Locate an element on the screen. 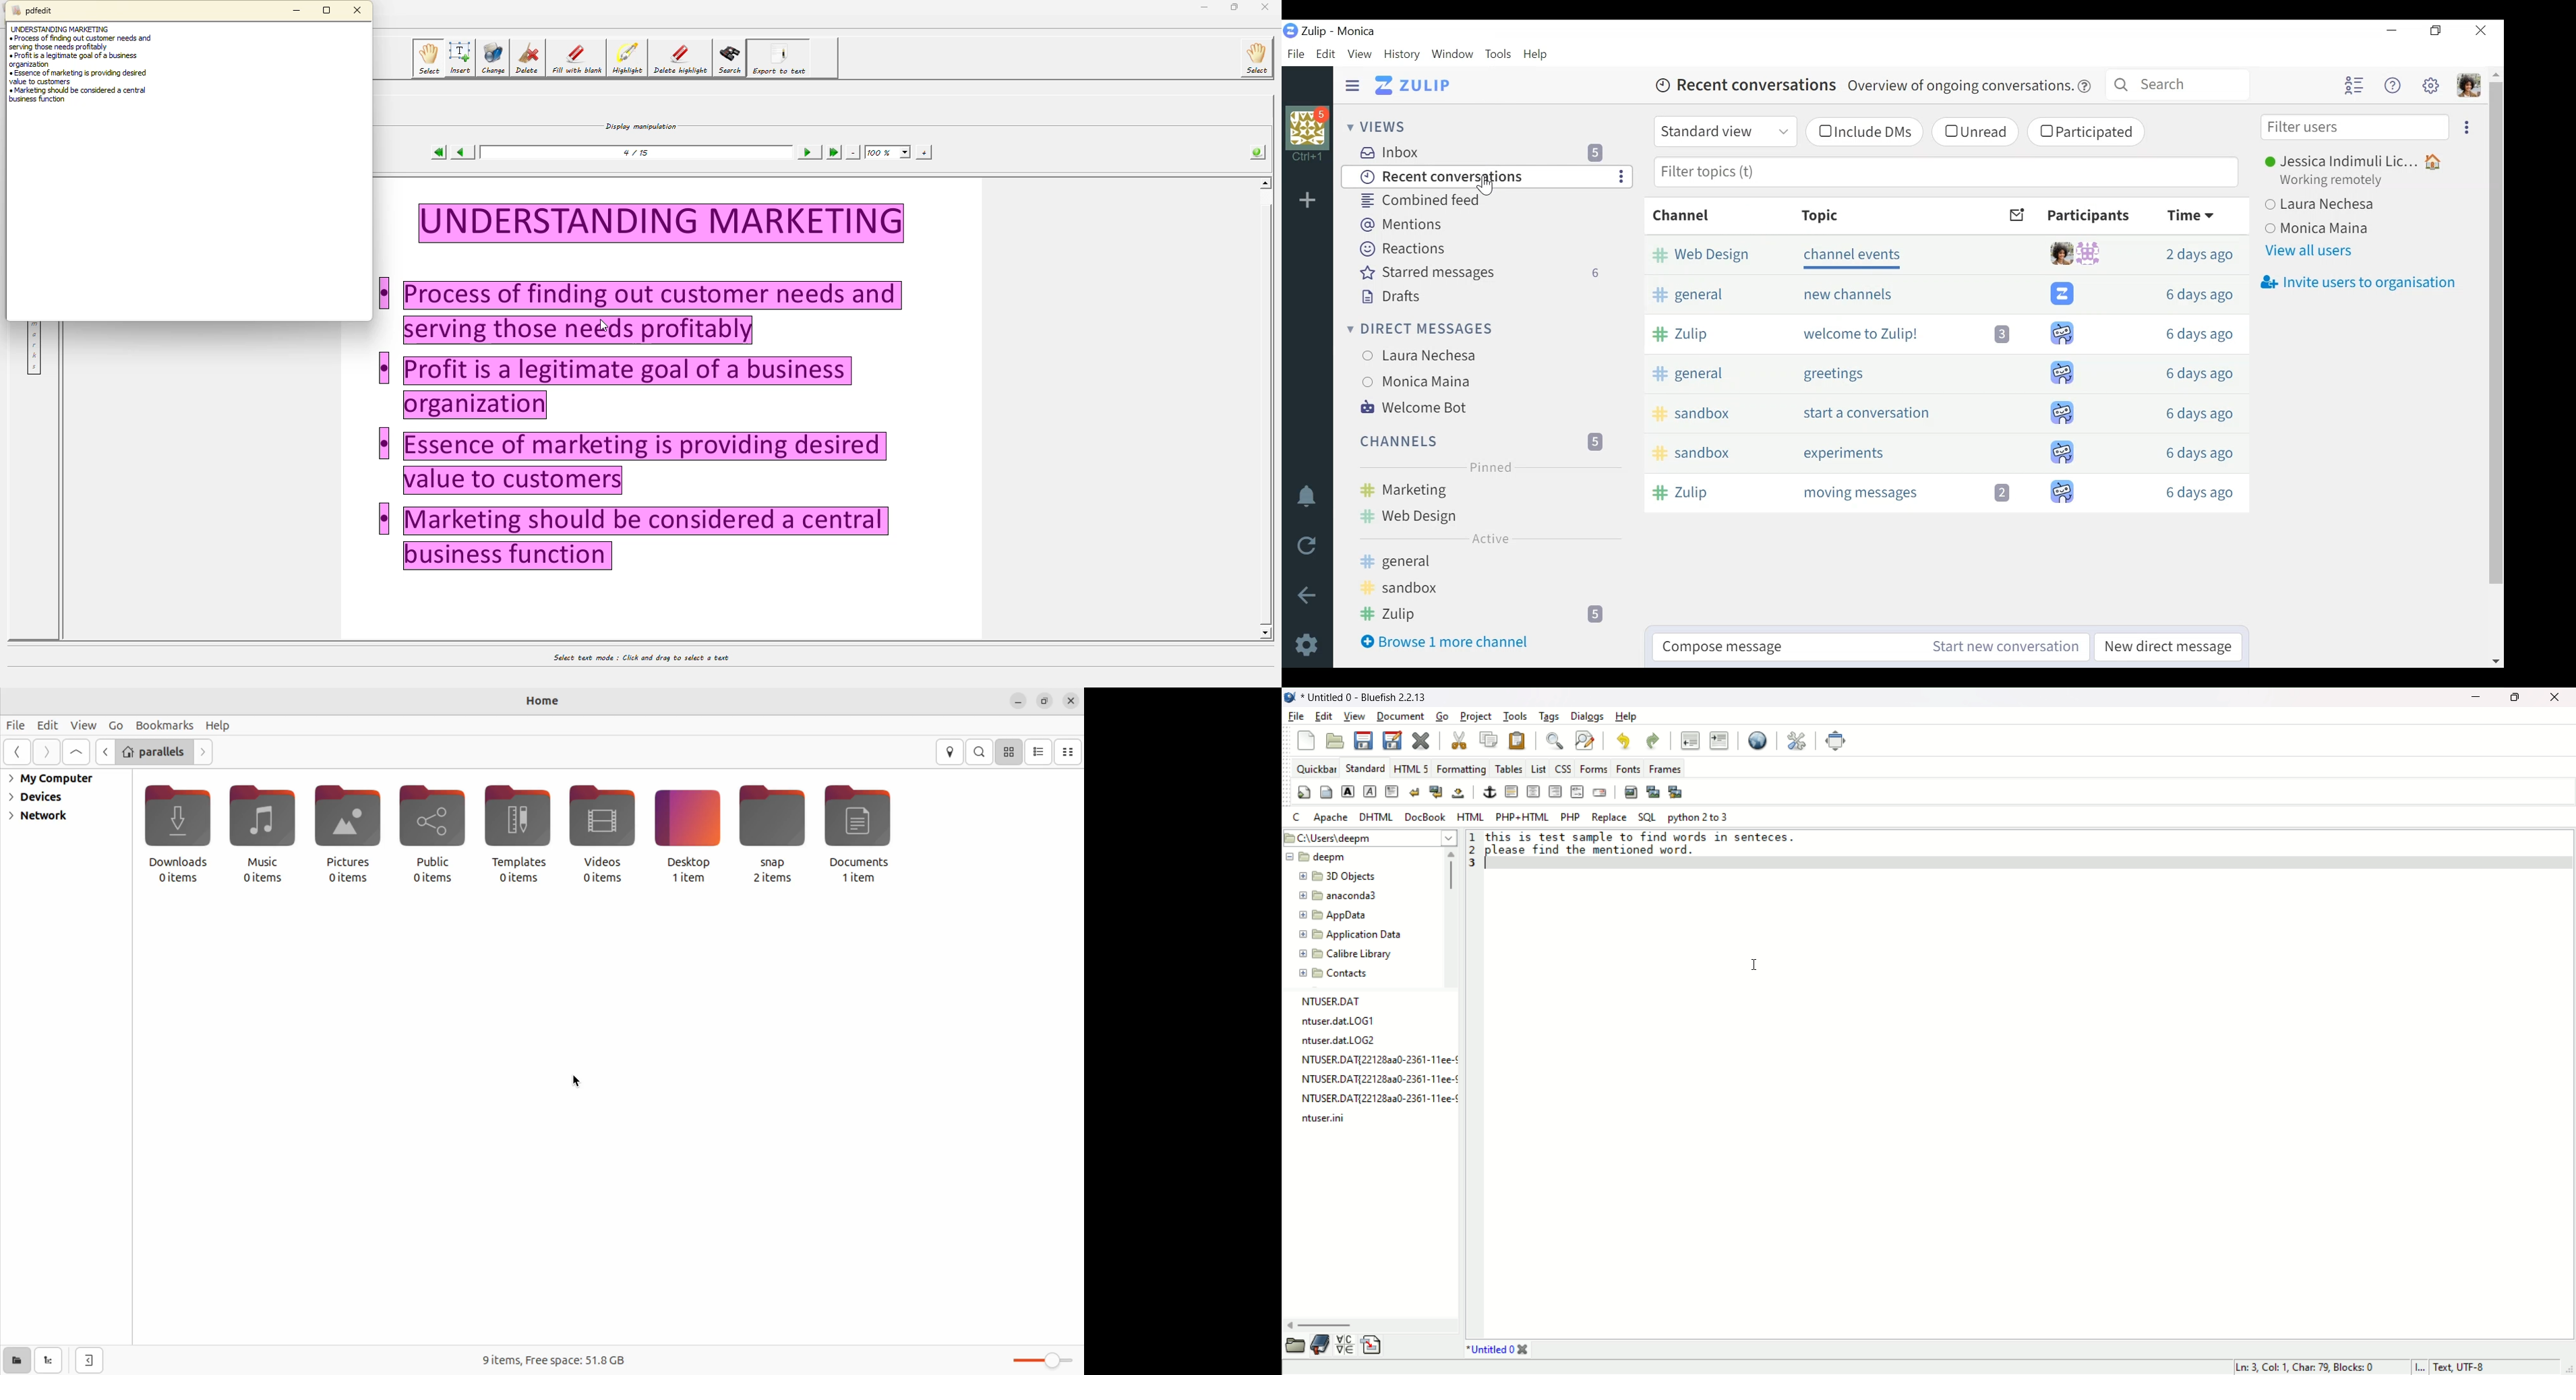   Zulip logo is located at coordinates (1291, 31).